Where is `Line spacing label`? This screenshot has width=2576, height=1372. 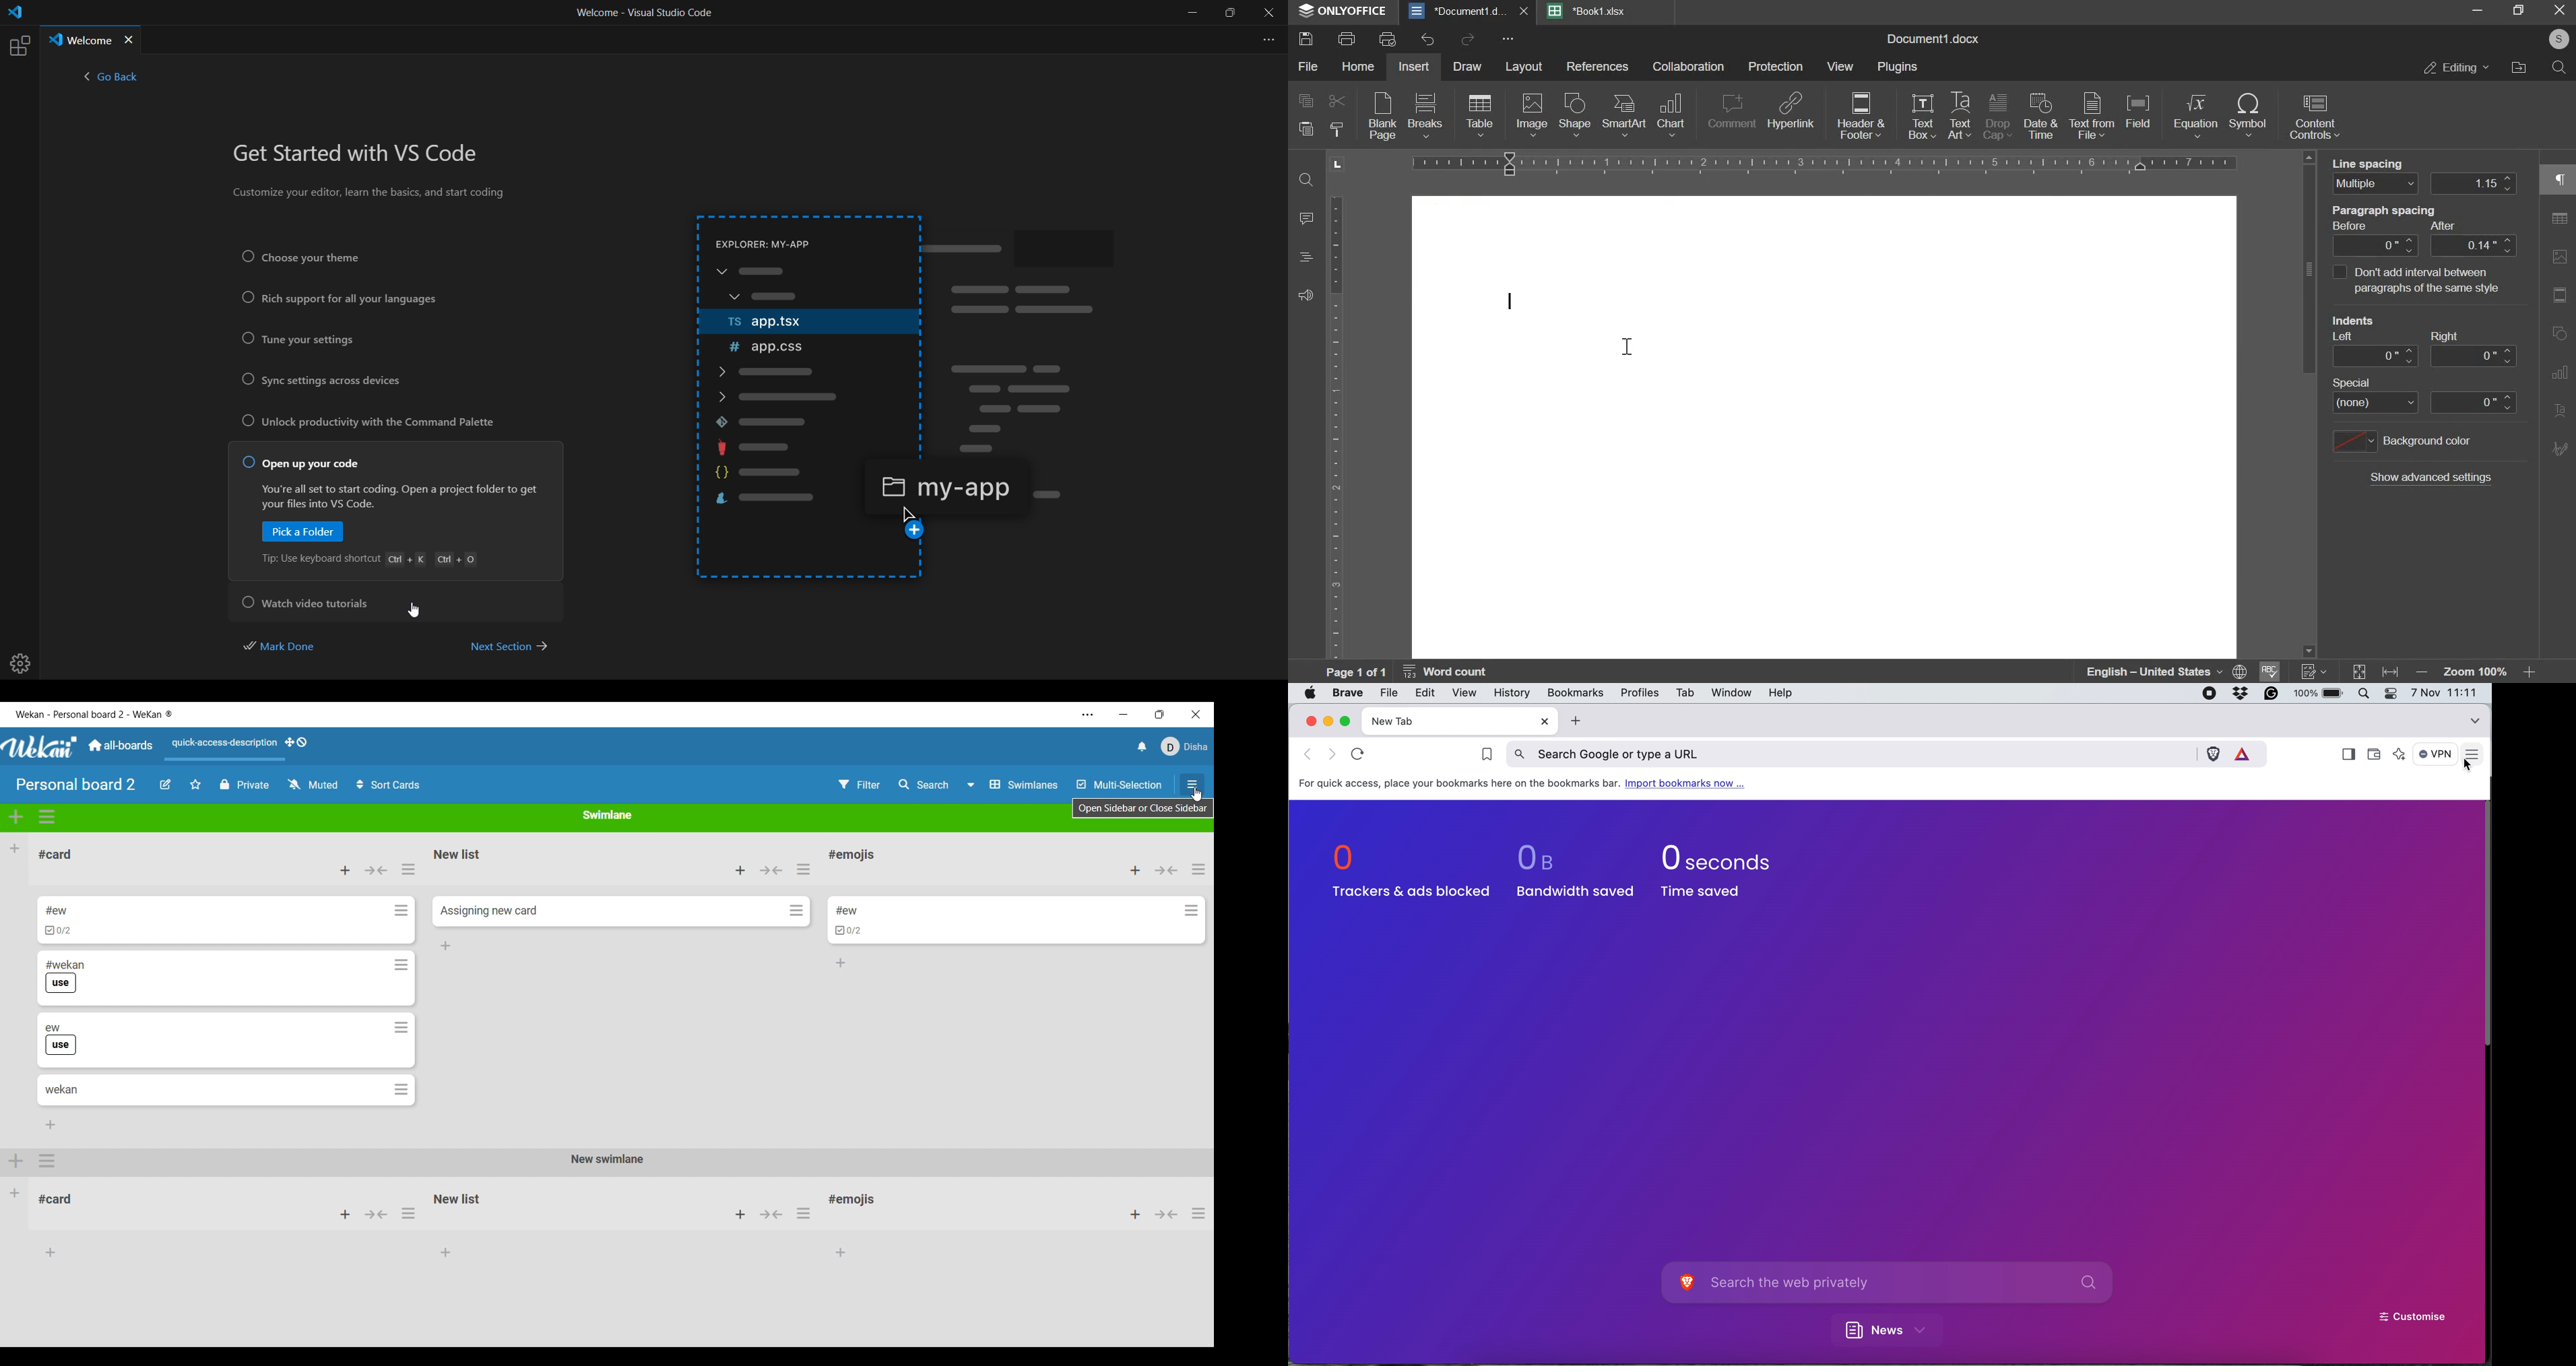 Line spacing label is located at coordinates (2369, 161).